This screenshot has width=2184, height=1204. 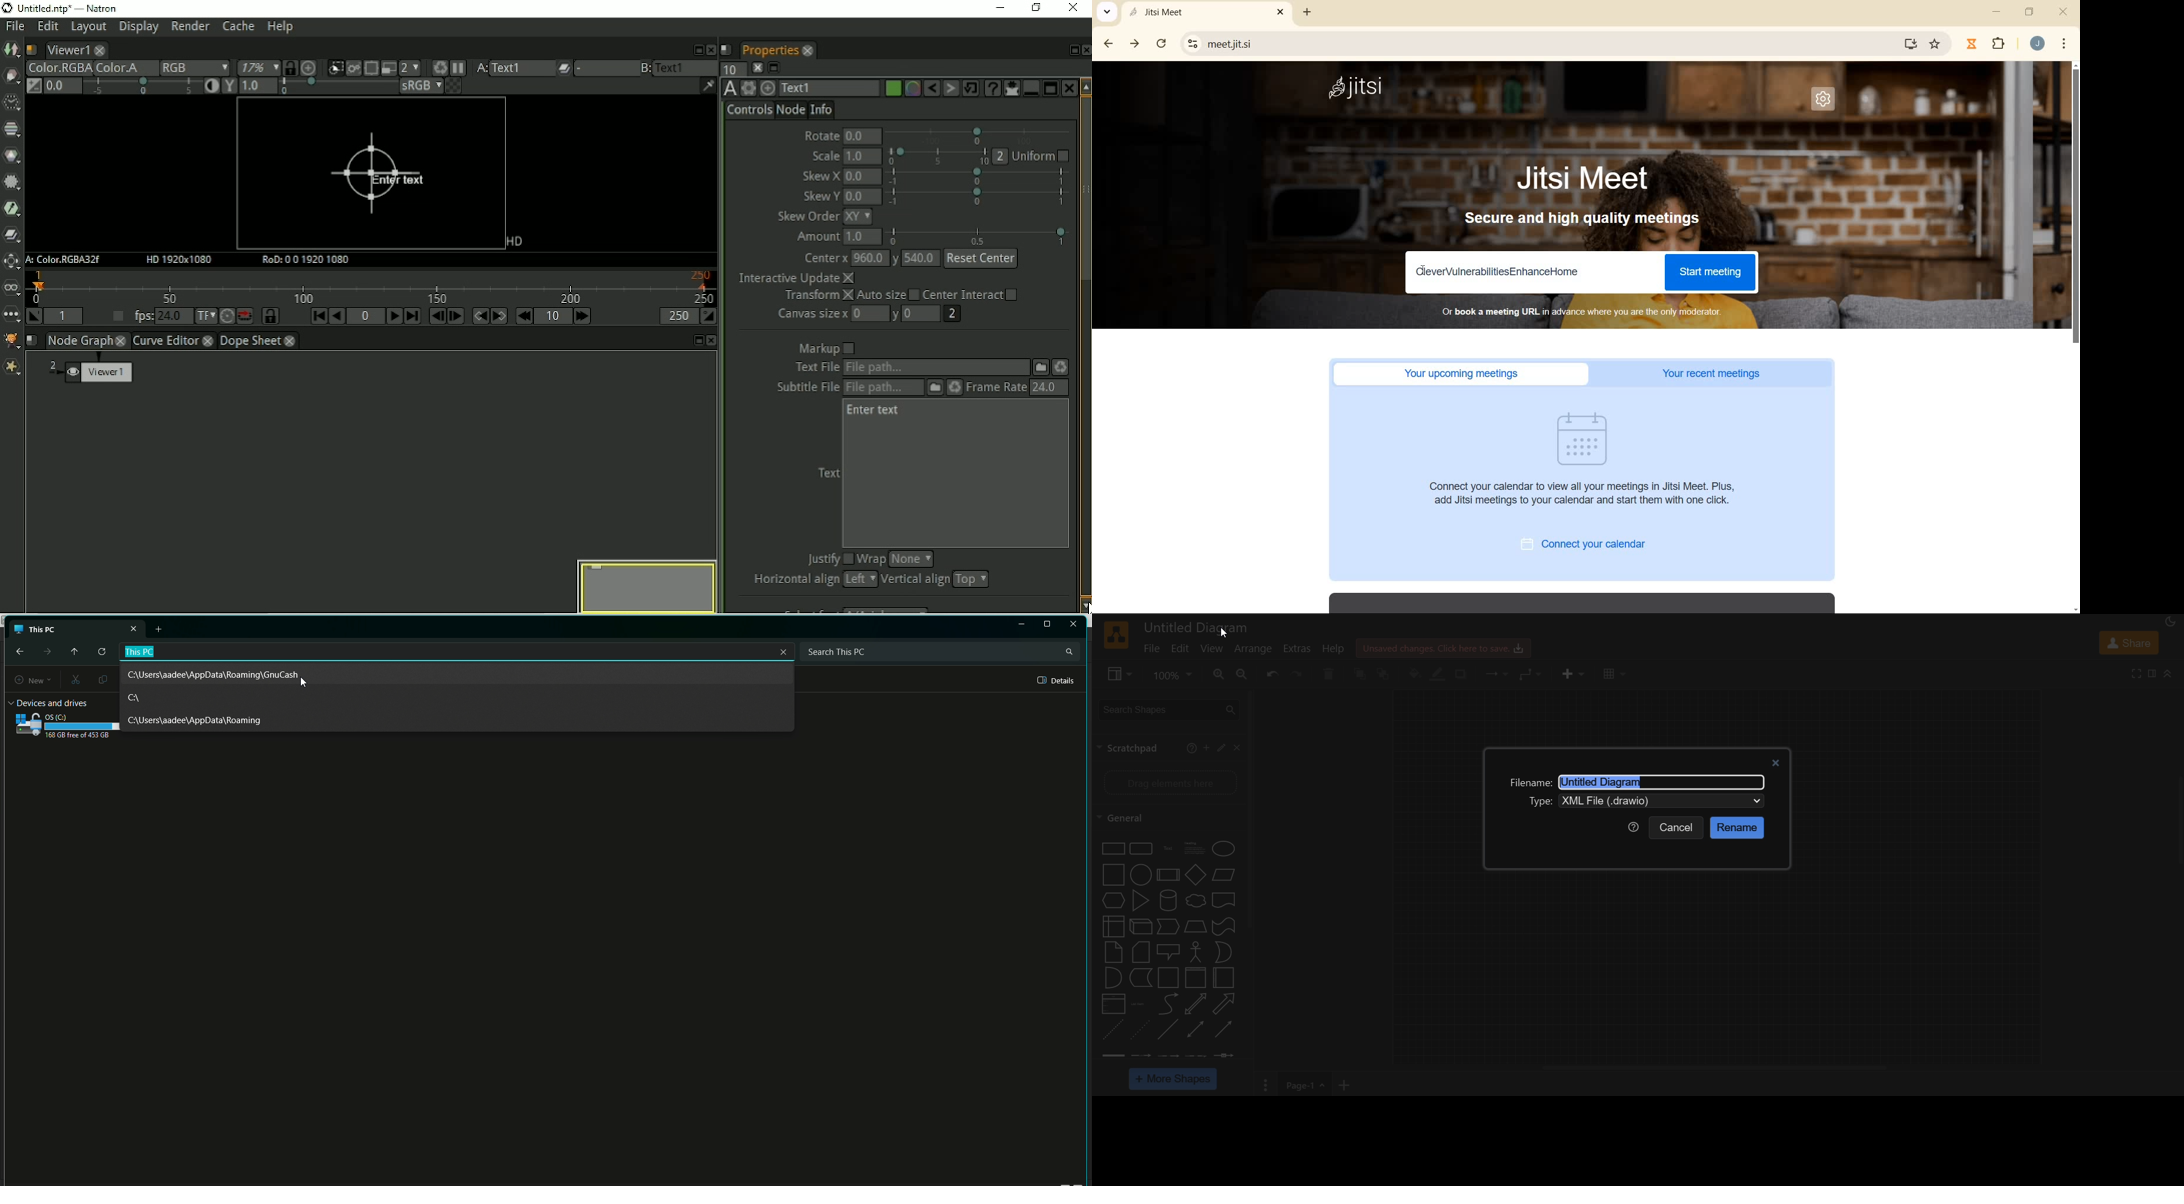 What do you see at coordinates (1612, 675) in the screenshot?
I see `table` at bounding box center [1612, 675].